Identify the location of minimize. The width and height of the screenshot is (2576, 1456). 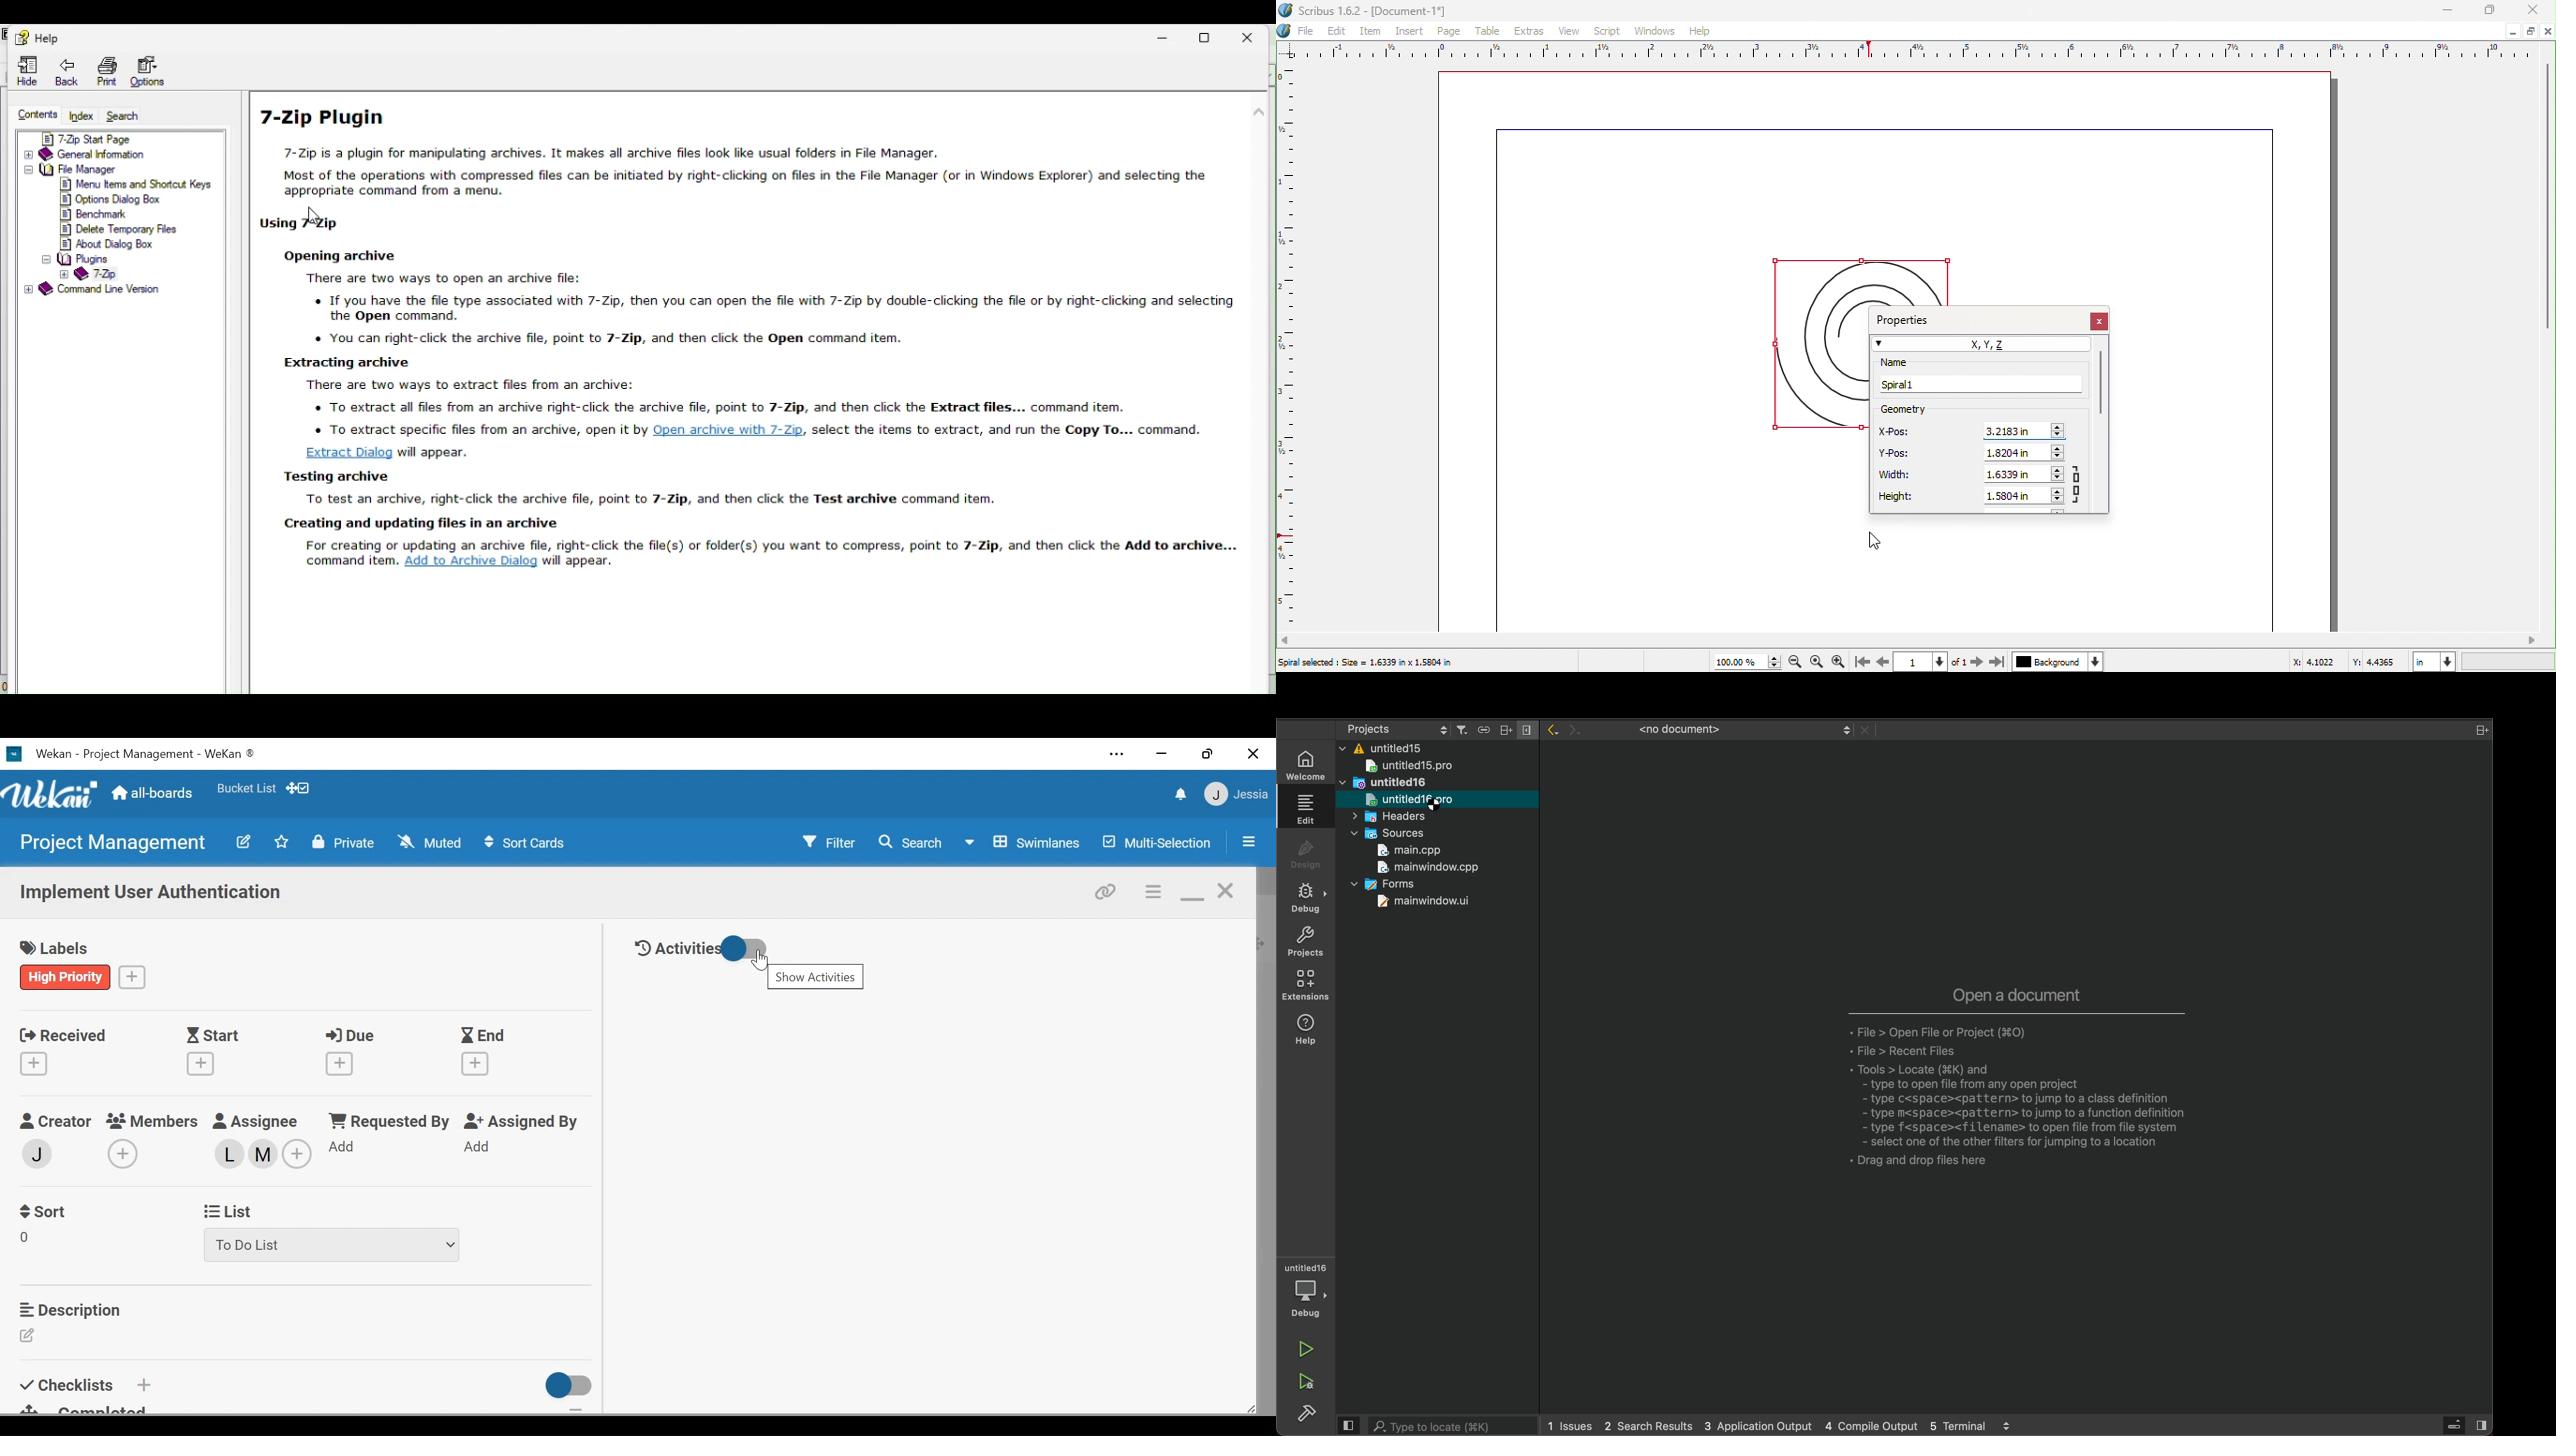
(1191, 892).